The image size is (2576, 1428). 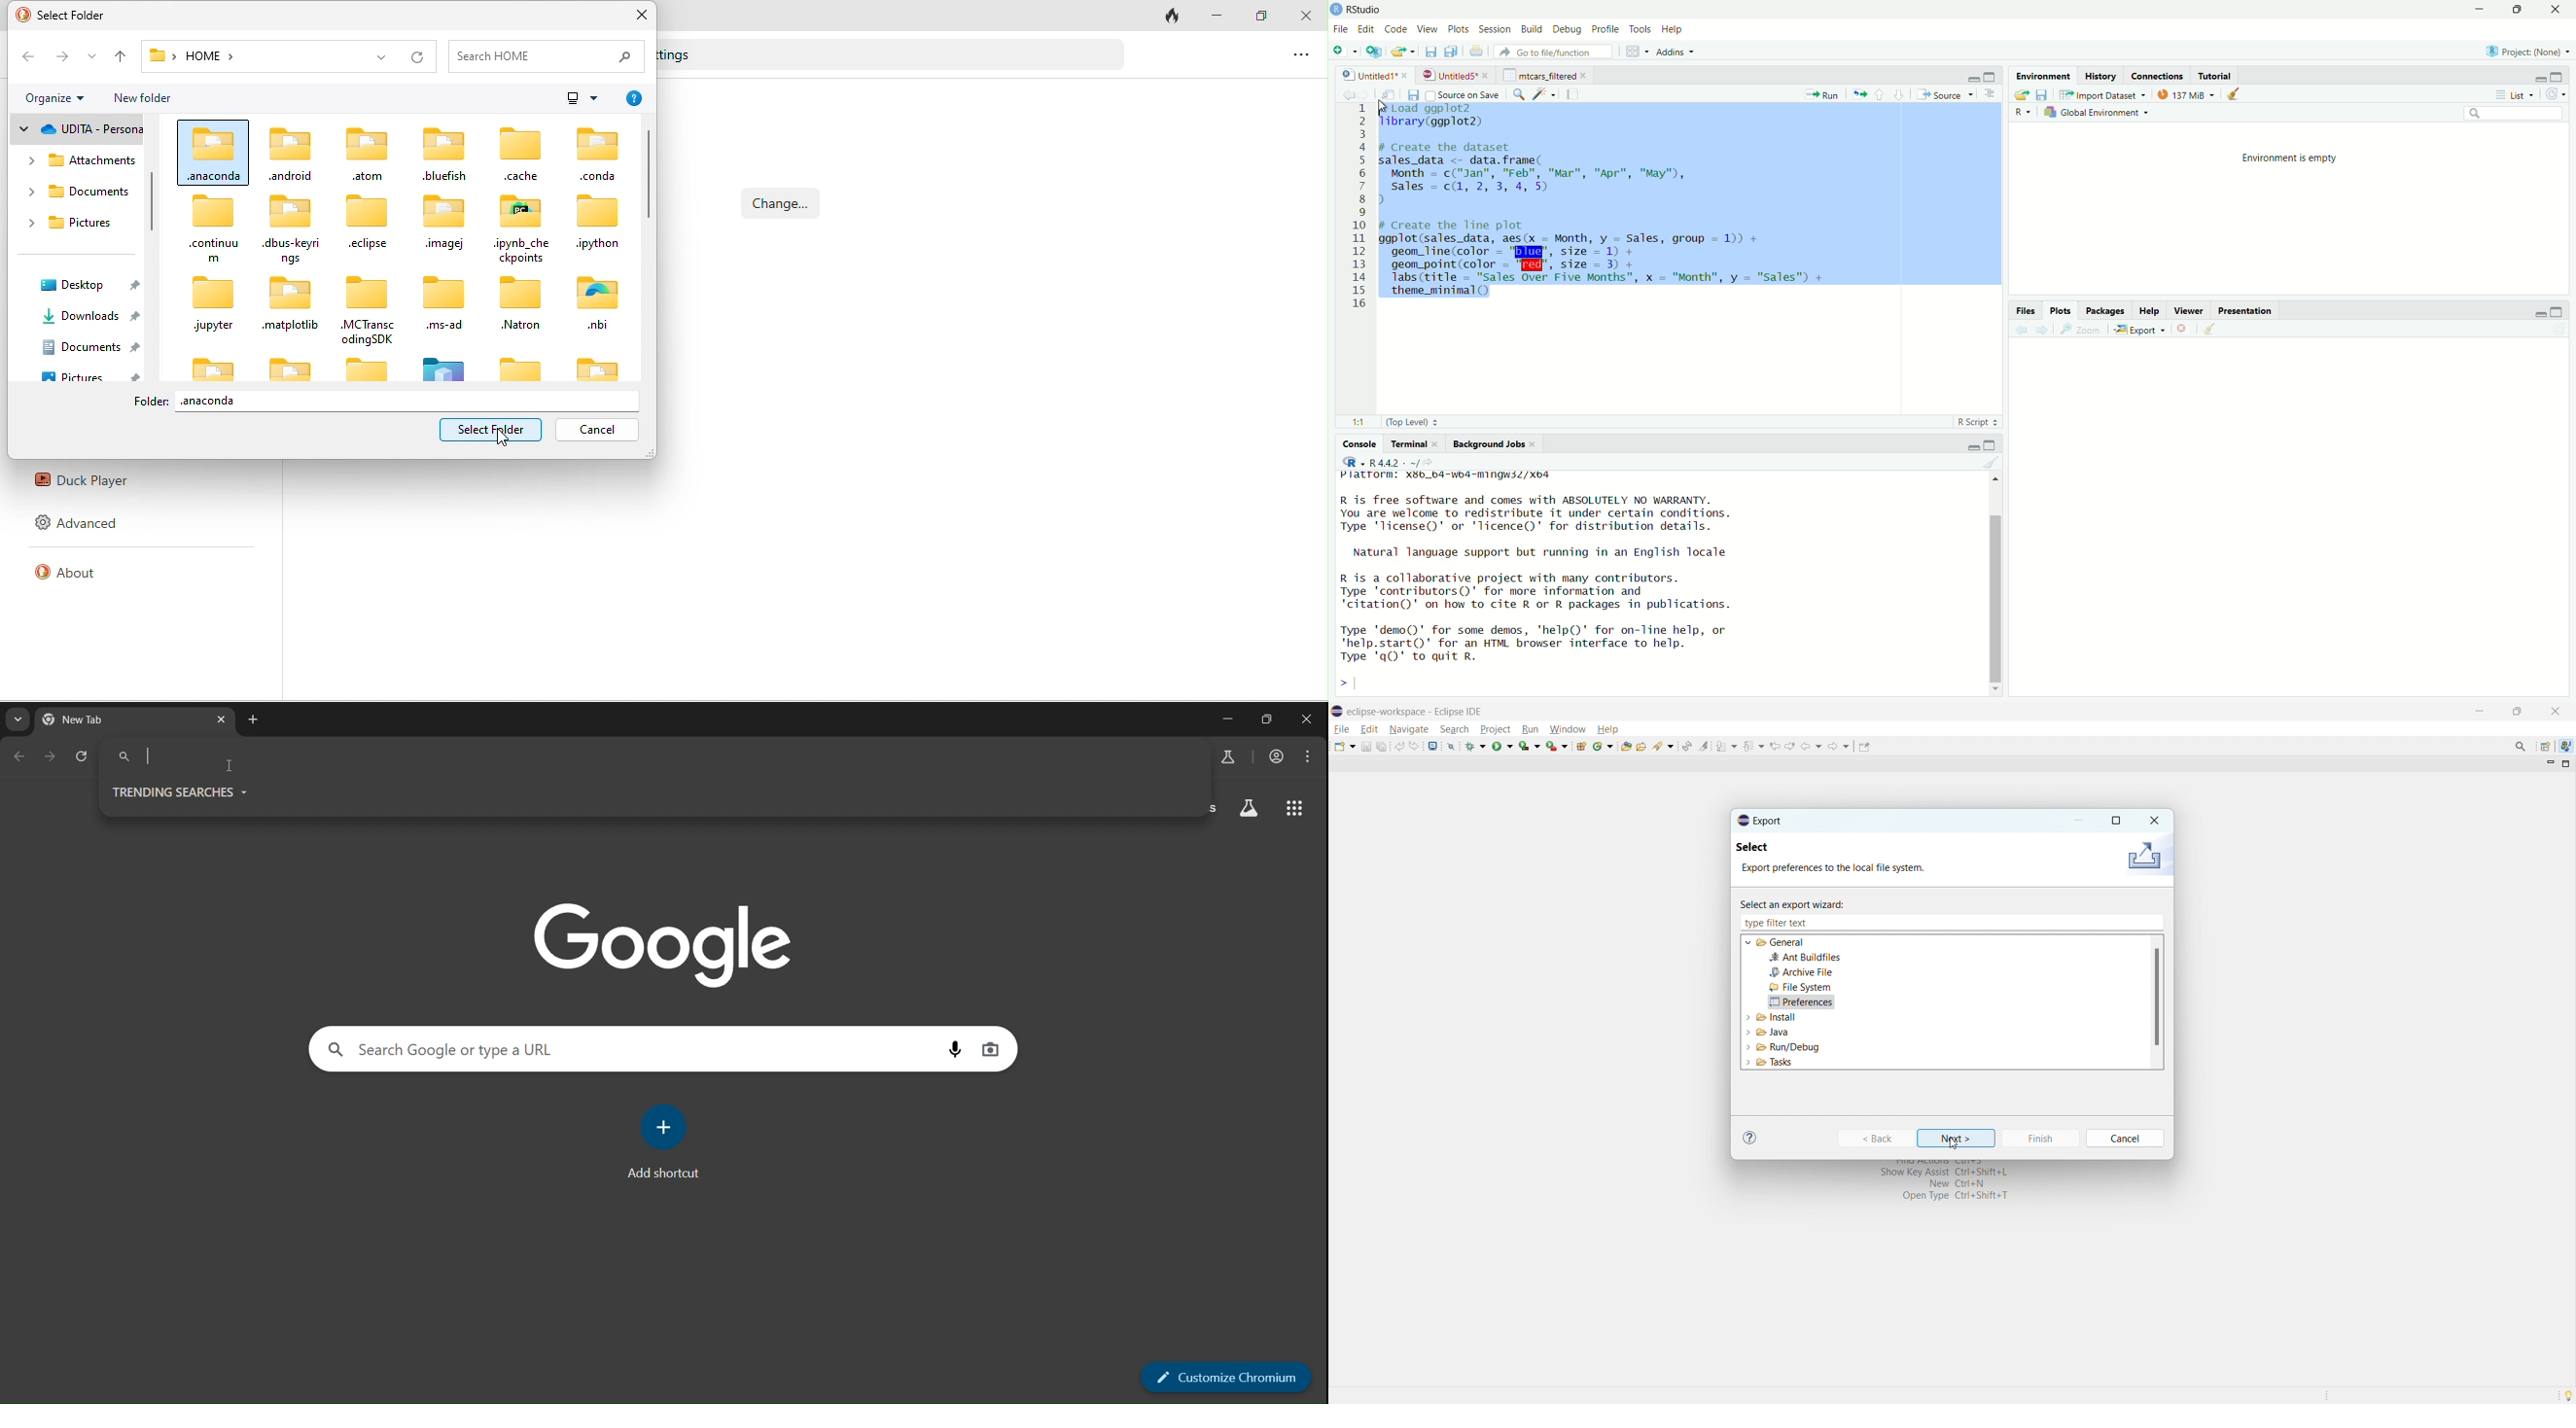 I want to click on file, so click(x=1341, y=29).